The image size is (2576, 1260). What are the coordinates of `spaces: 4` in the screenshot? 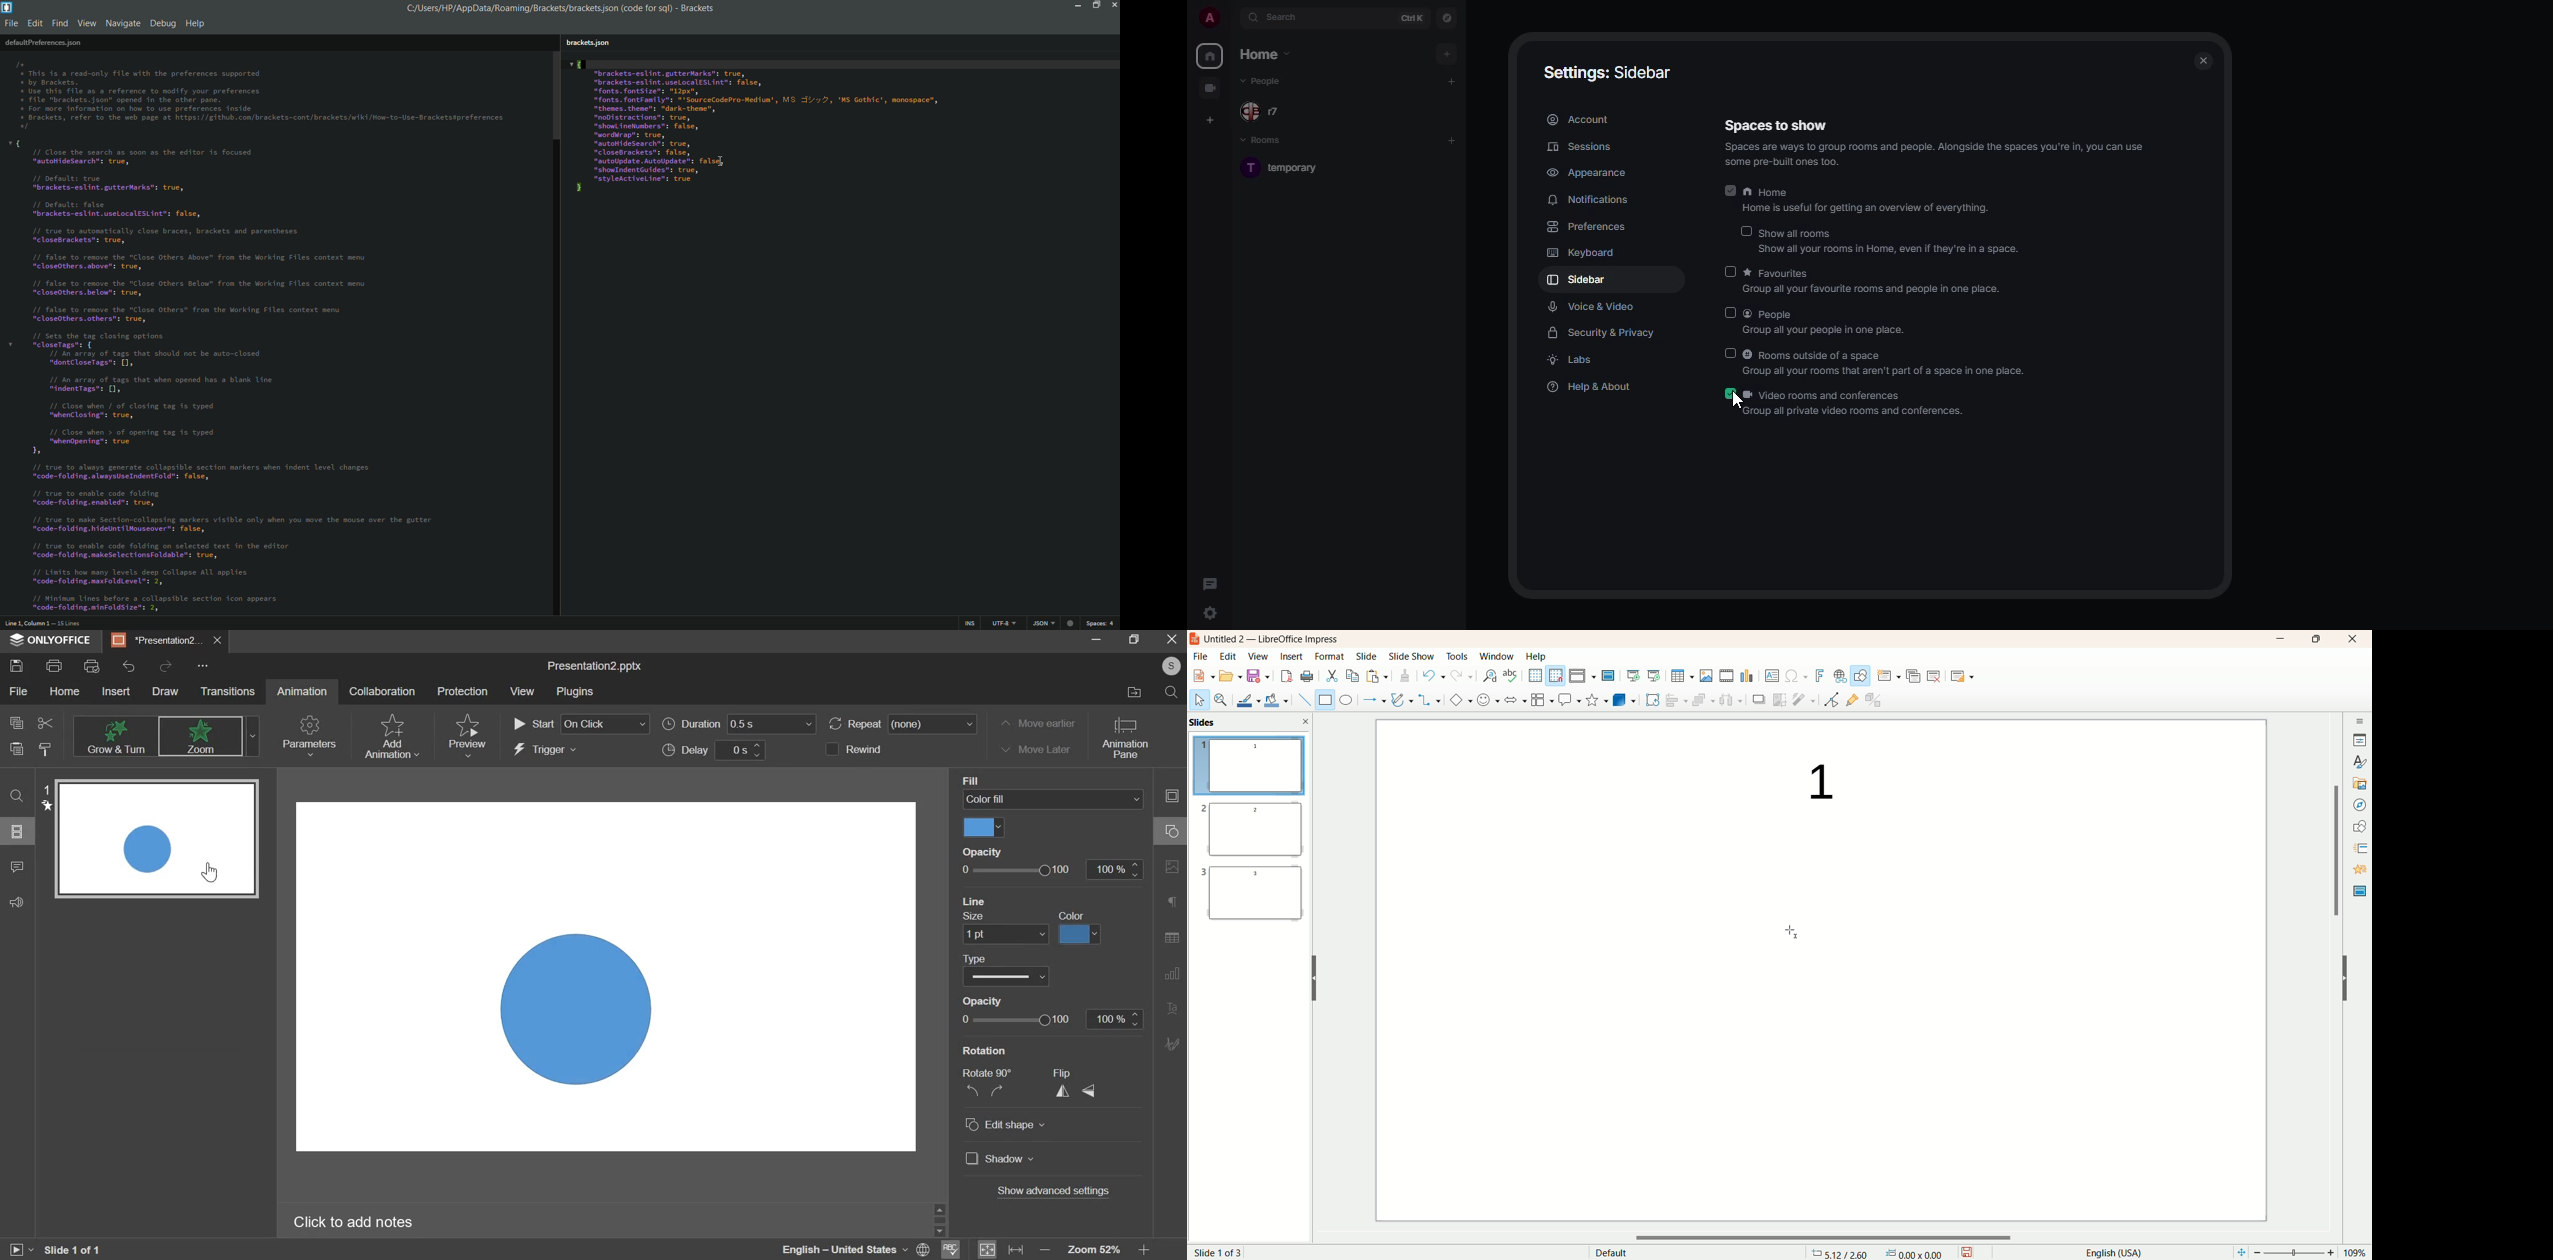 It's located at (1101, 623).